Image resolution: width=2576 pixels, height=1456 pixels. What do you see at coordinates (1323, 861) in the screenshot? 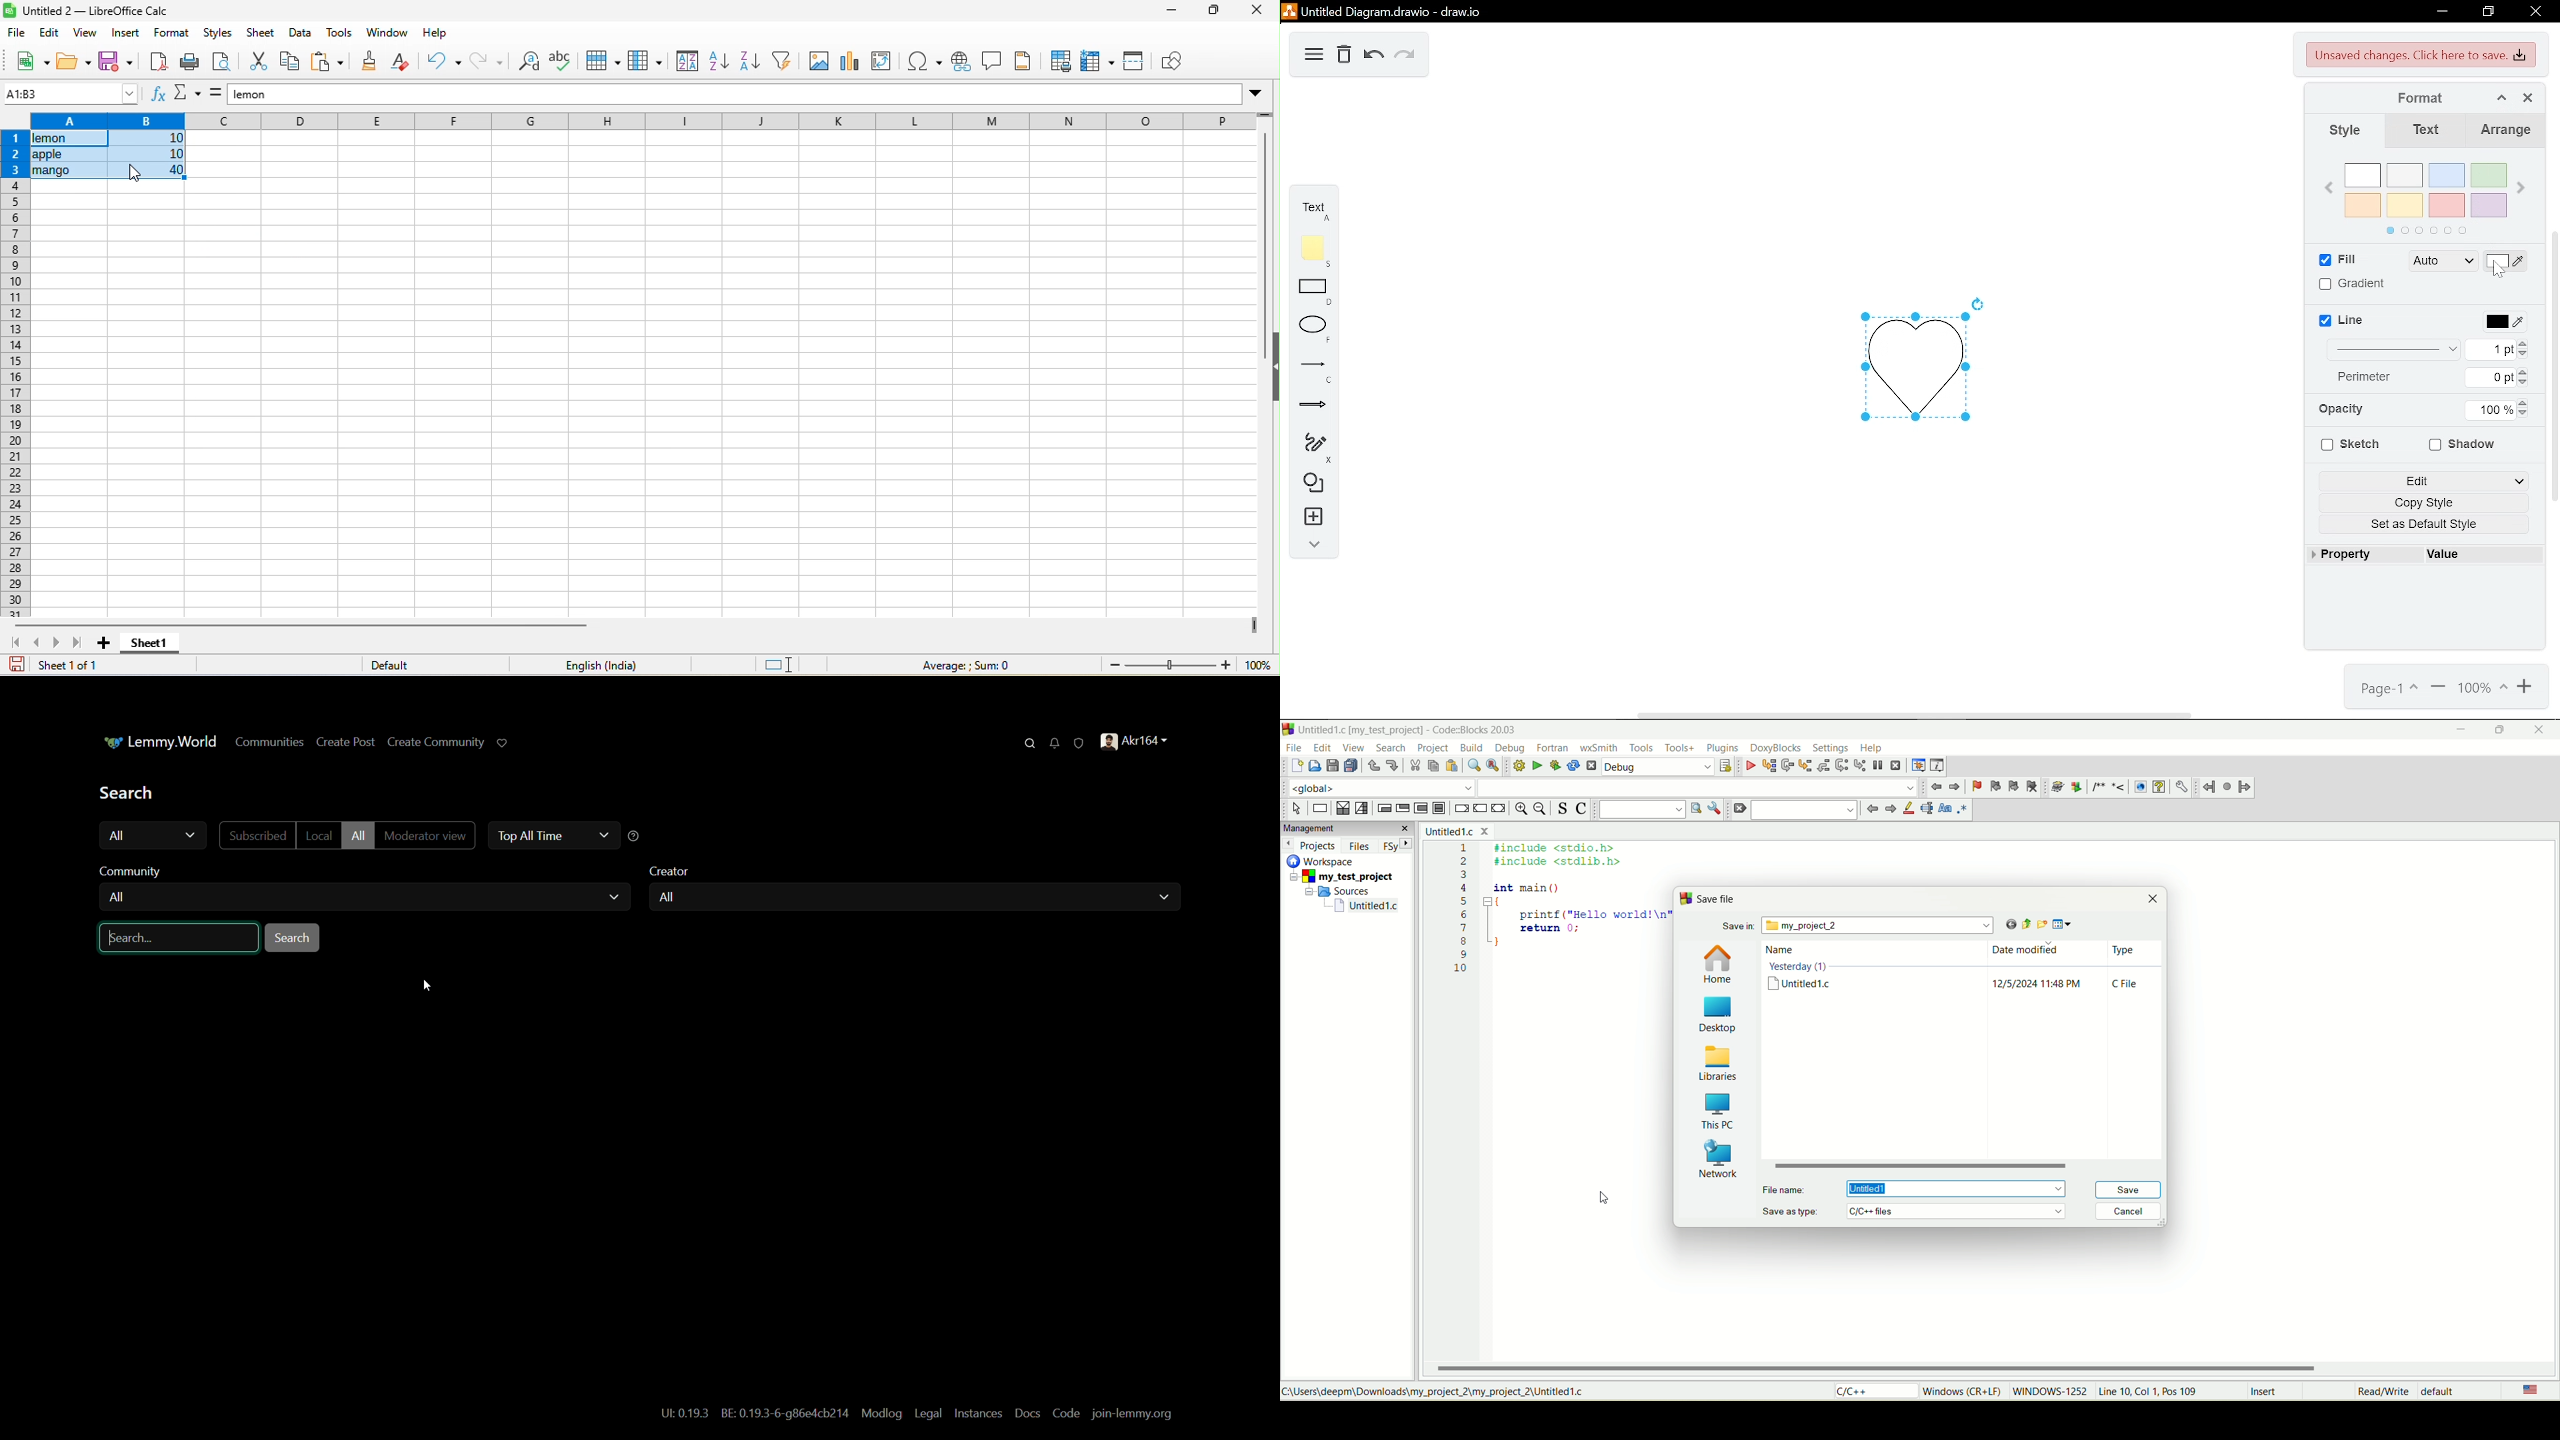
I see `workspace` at bounding box center [1323, 861].